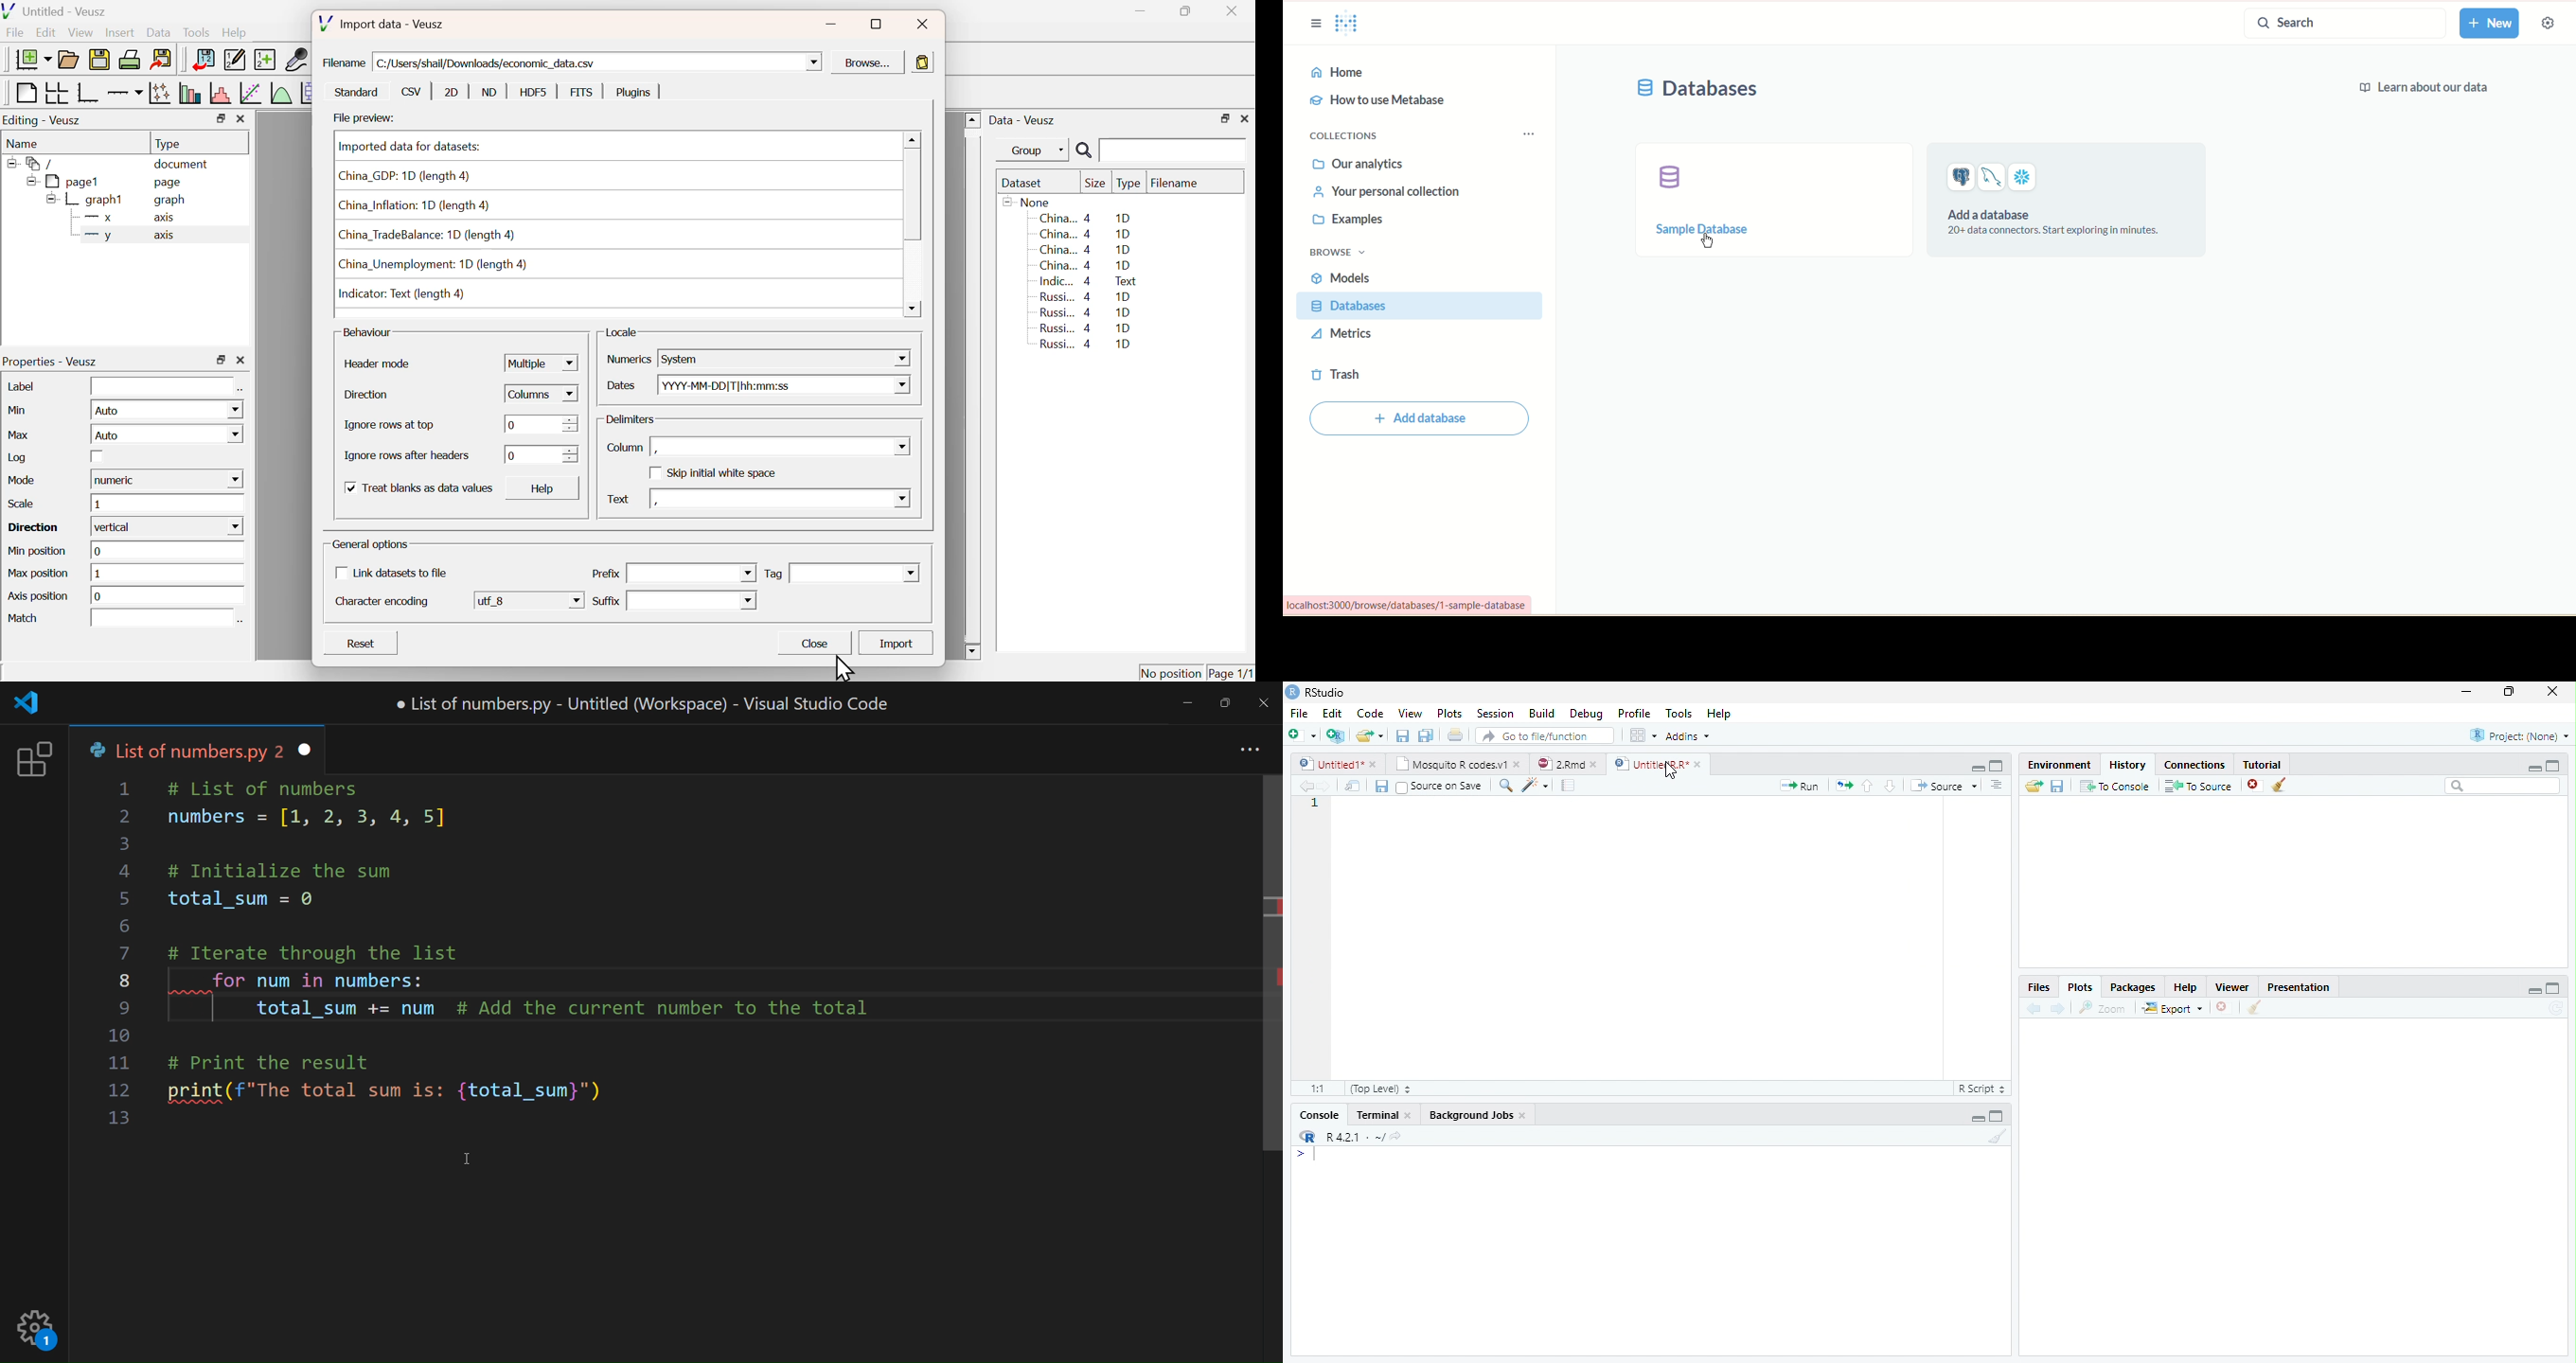  I want to click on Untitled1*, so click(1329, 764).